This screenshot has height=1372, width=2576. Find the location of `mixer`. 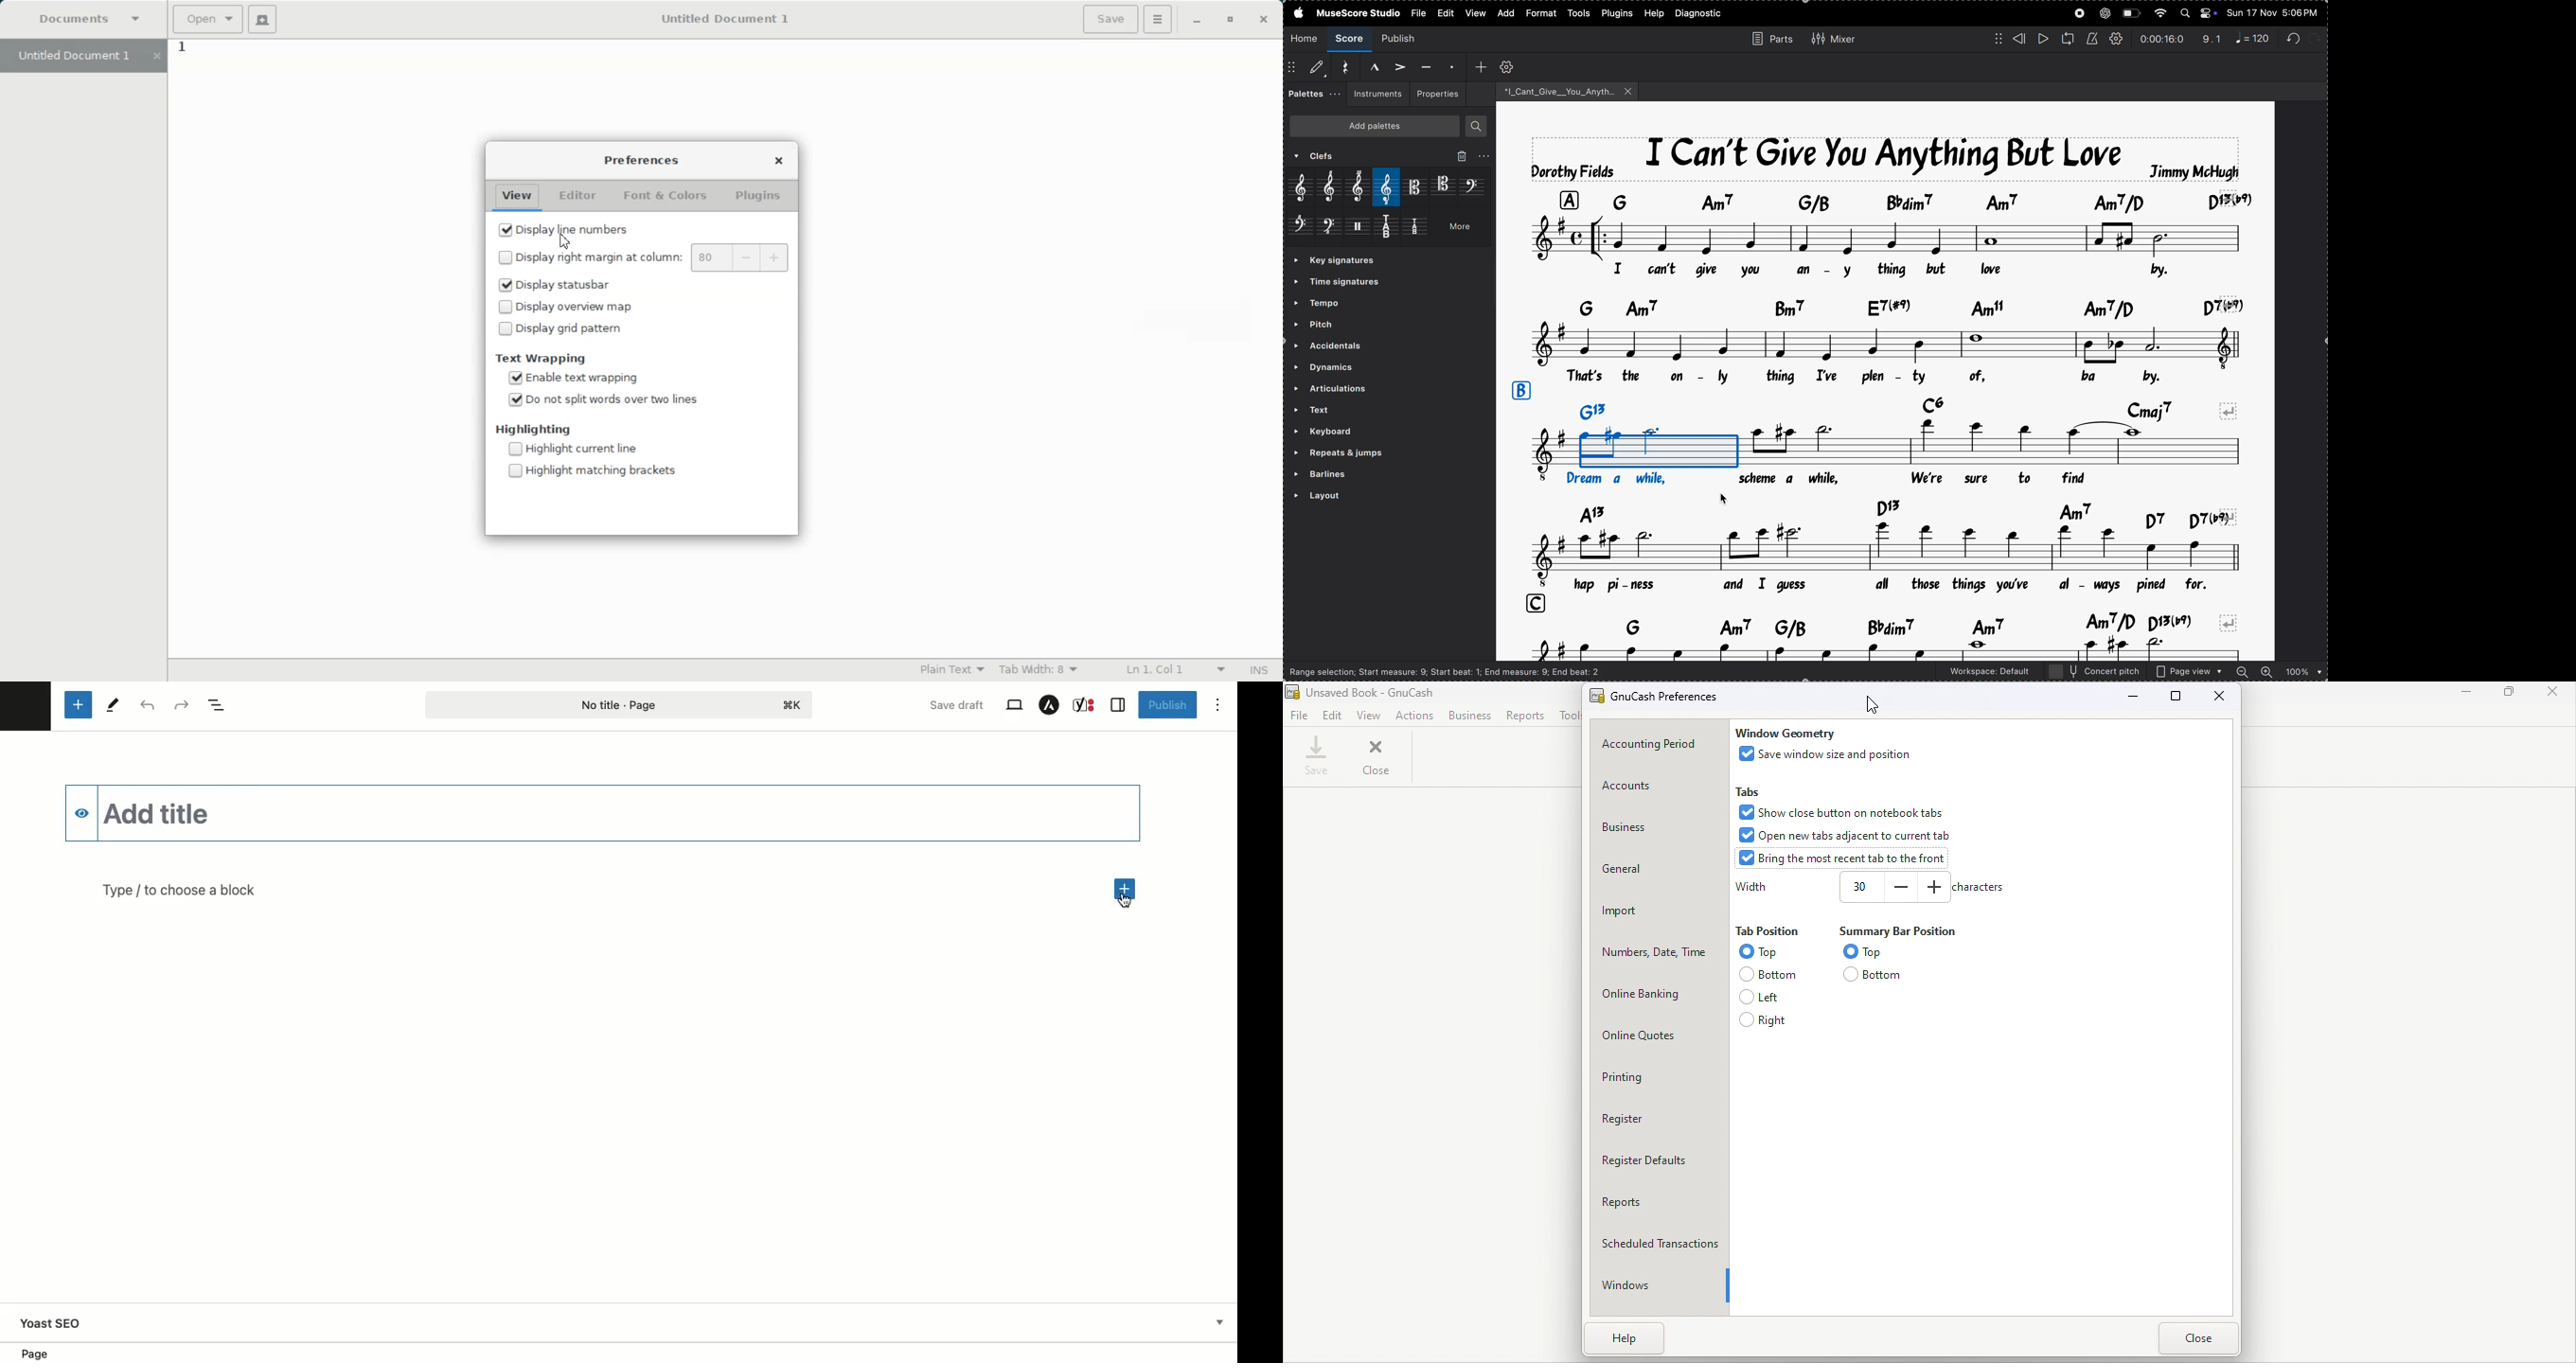

mixer is located at coordinates (1833, 37).